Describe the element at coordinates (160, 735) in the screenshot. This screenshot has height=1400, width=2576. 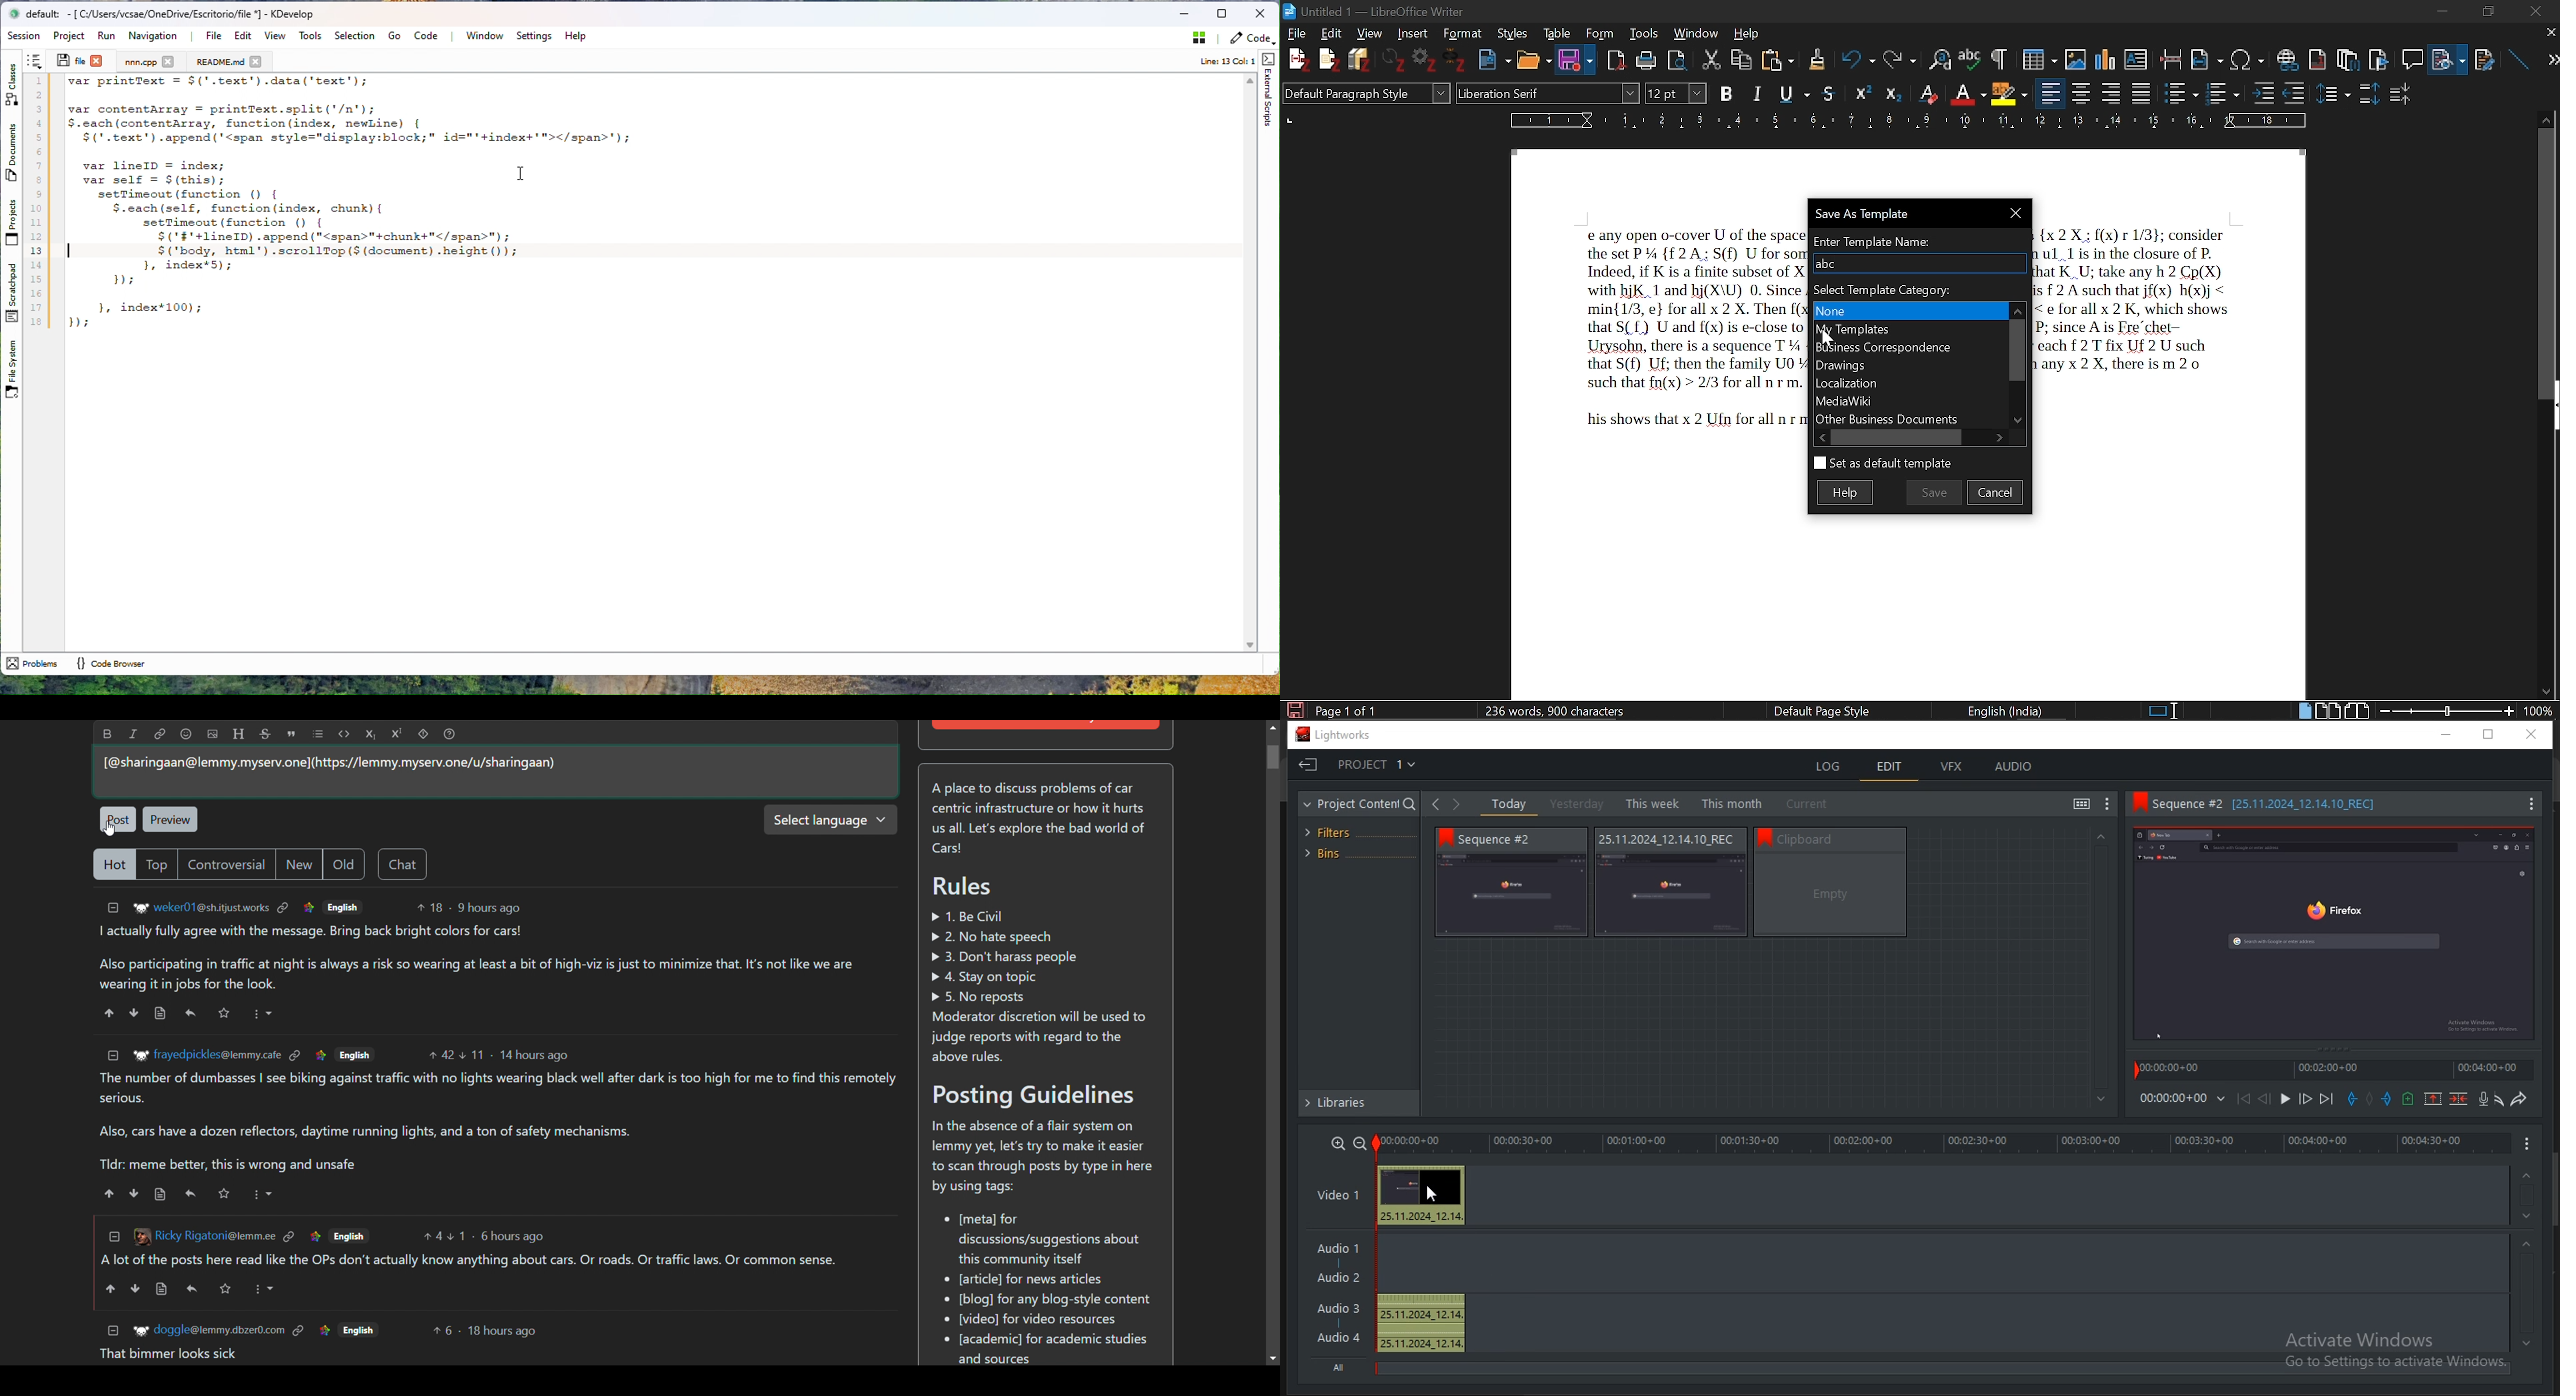
I see `link` at that location.